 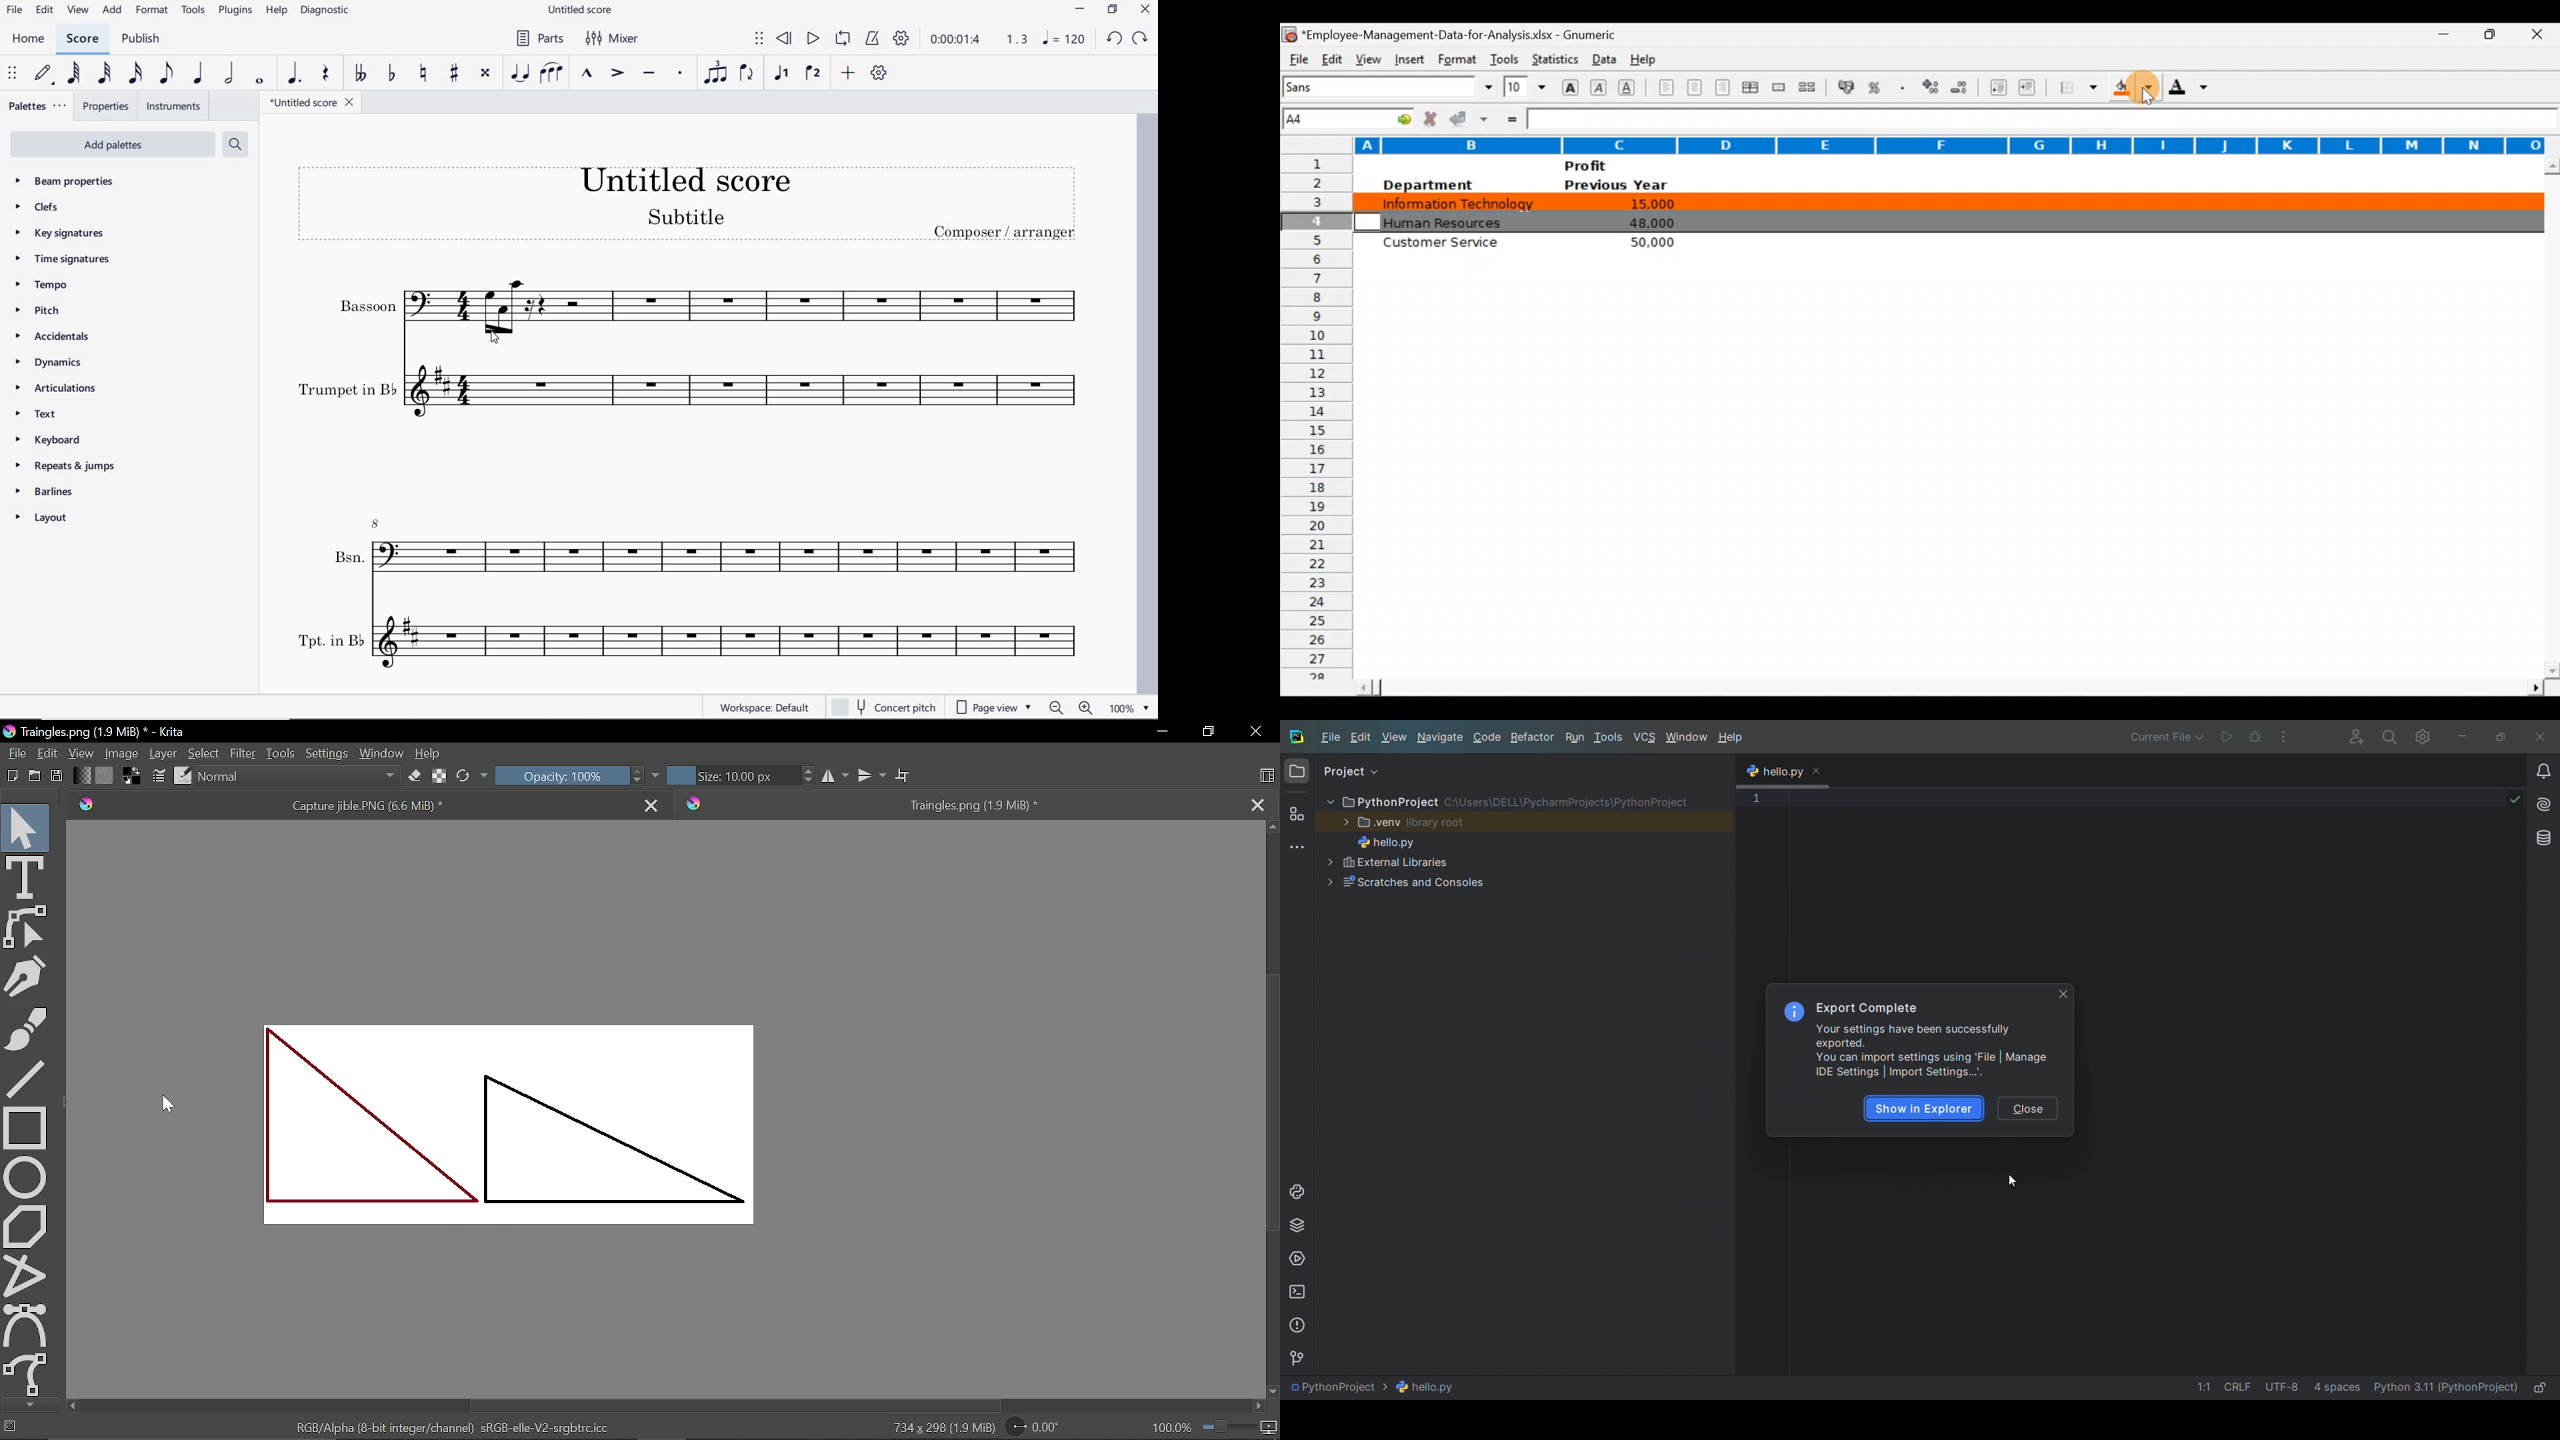 I want to click on Restore down, so click(x=1210, y=732).